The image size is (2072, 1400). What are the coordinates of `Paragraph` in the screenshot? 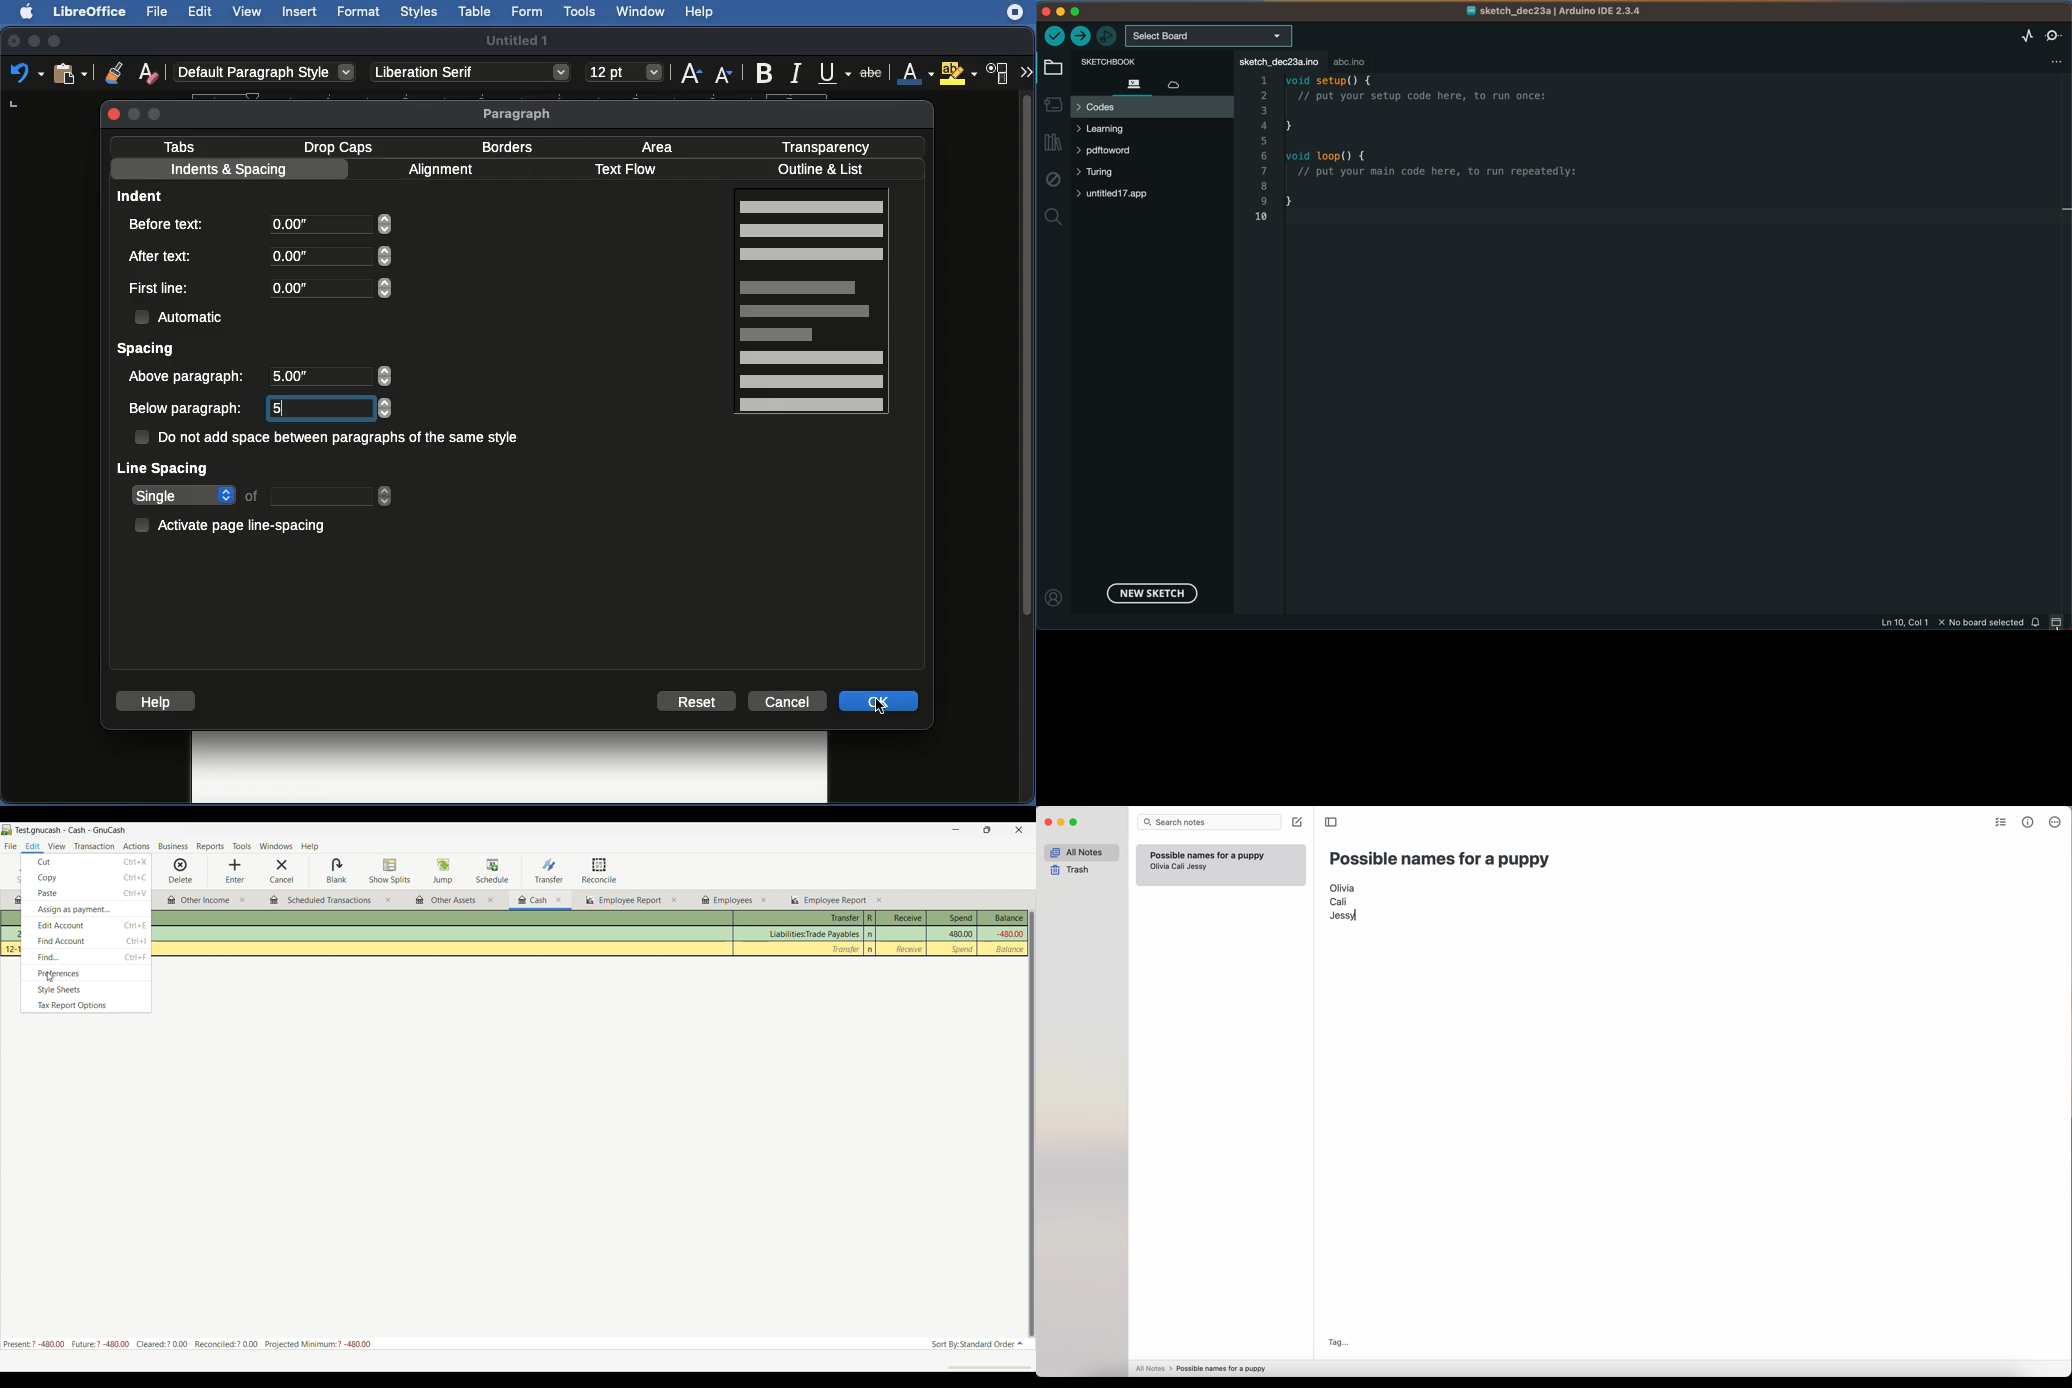 It's located at (519, 114).